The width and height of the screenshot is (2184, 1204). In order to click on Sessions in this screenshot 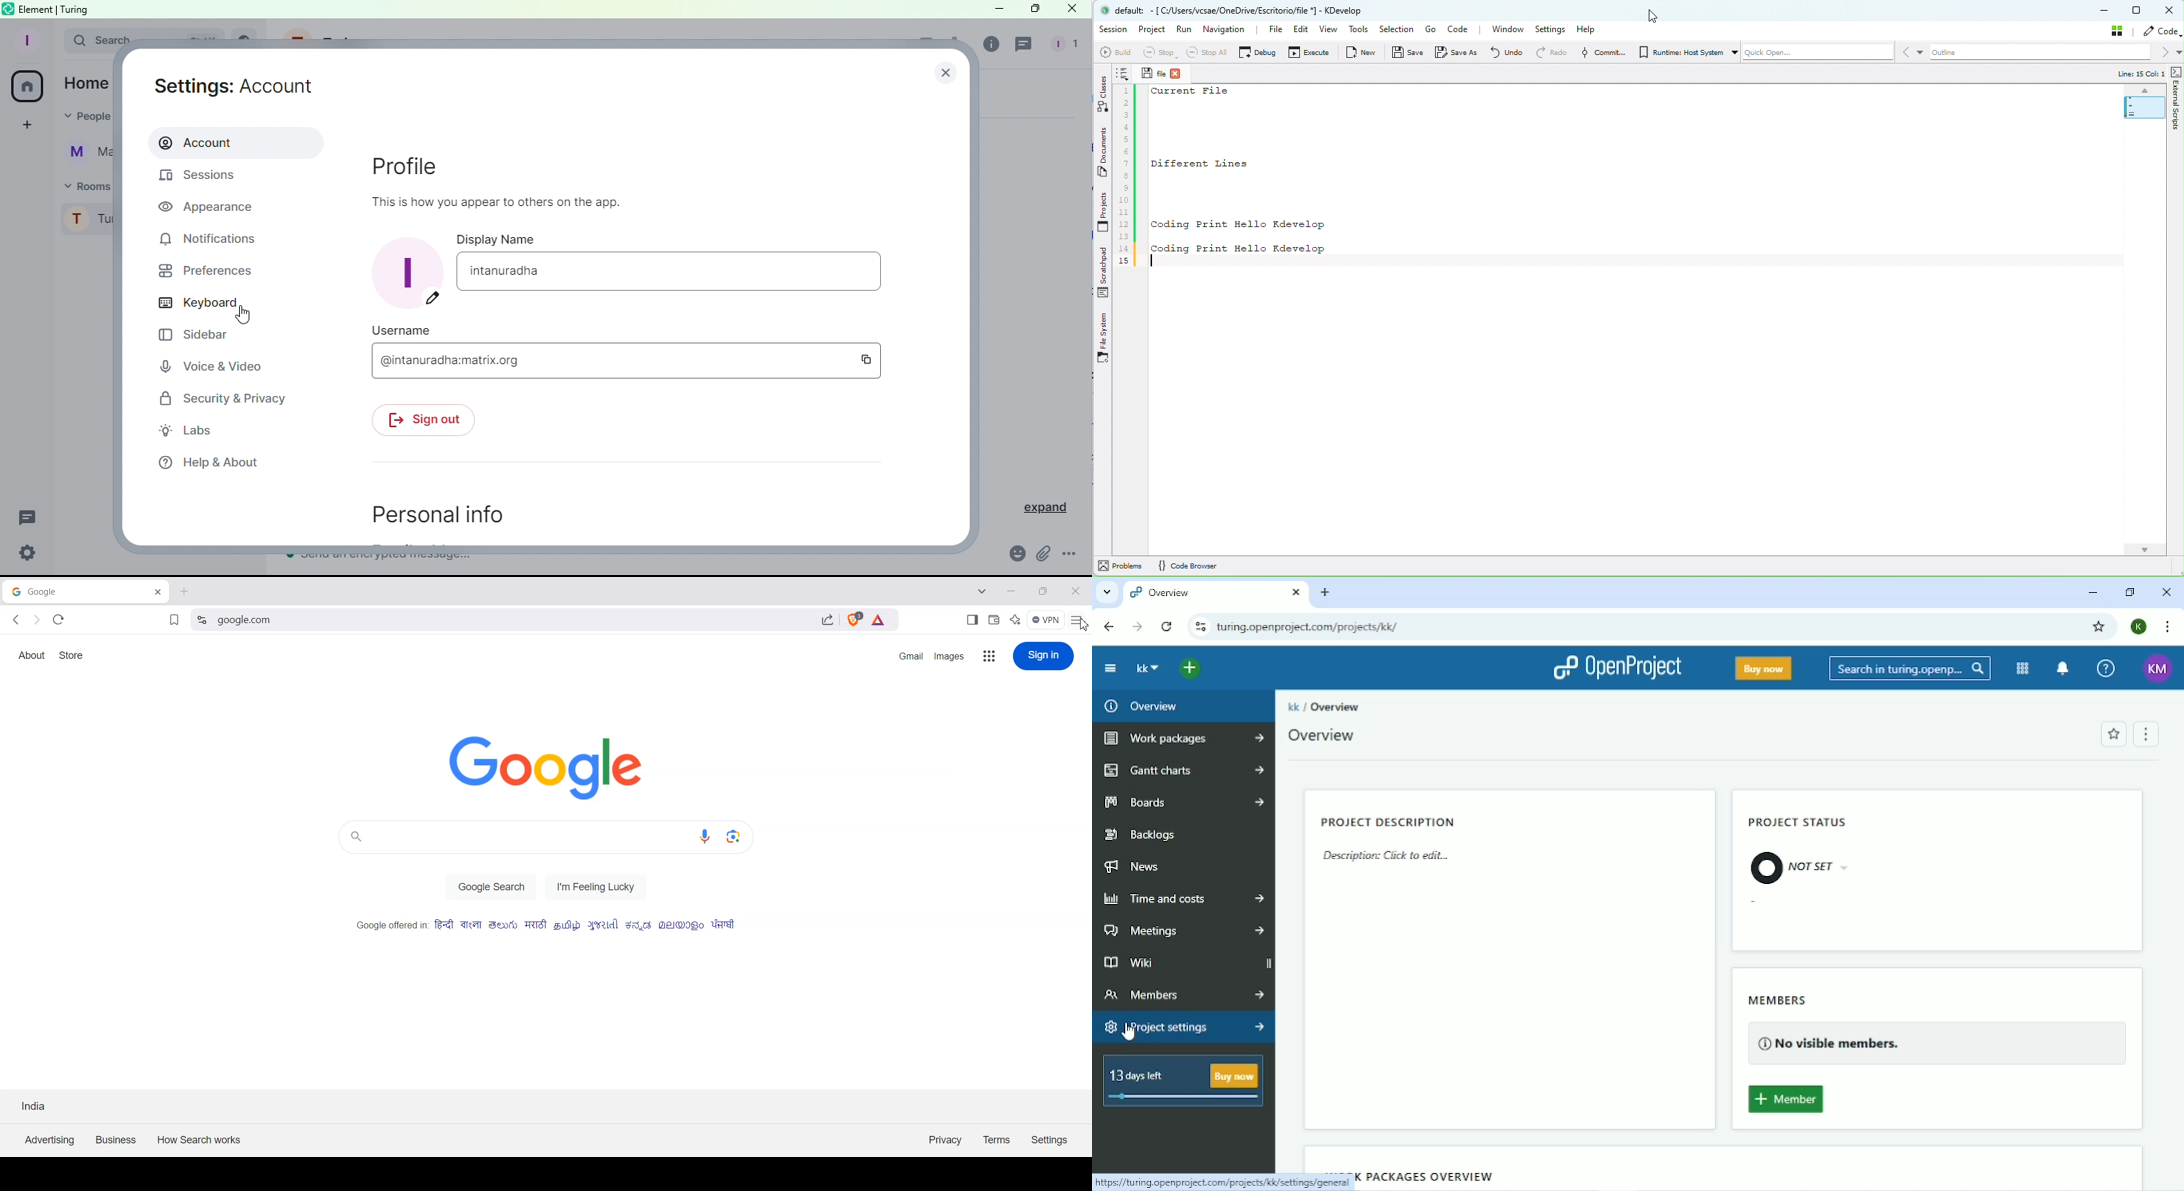, I will do `click(206, 178)`.